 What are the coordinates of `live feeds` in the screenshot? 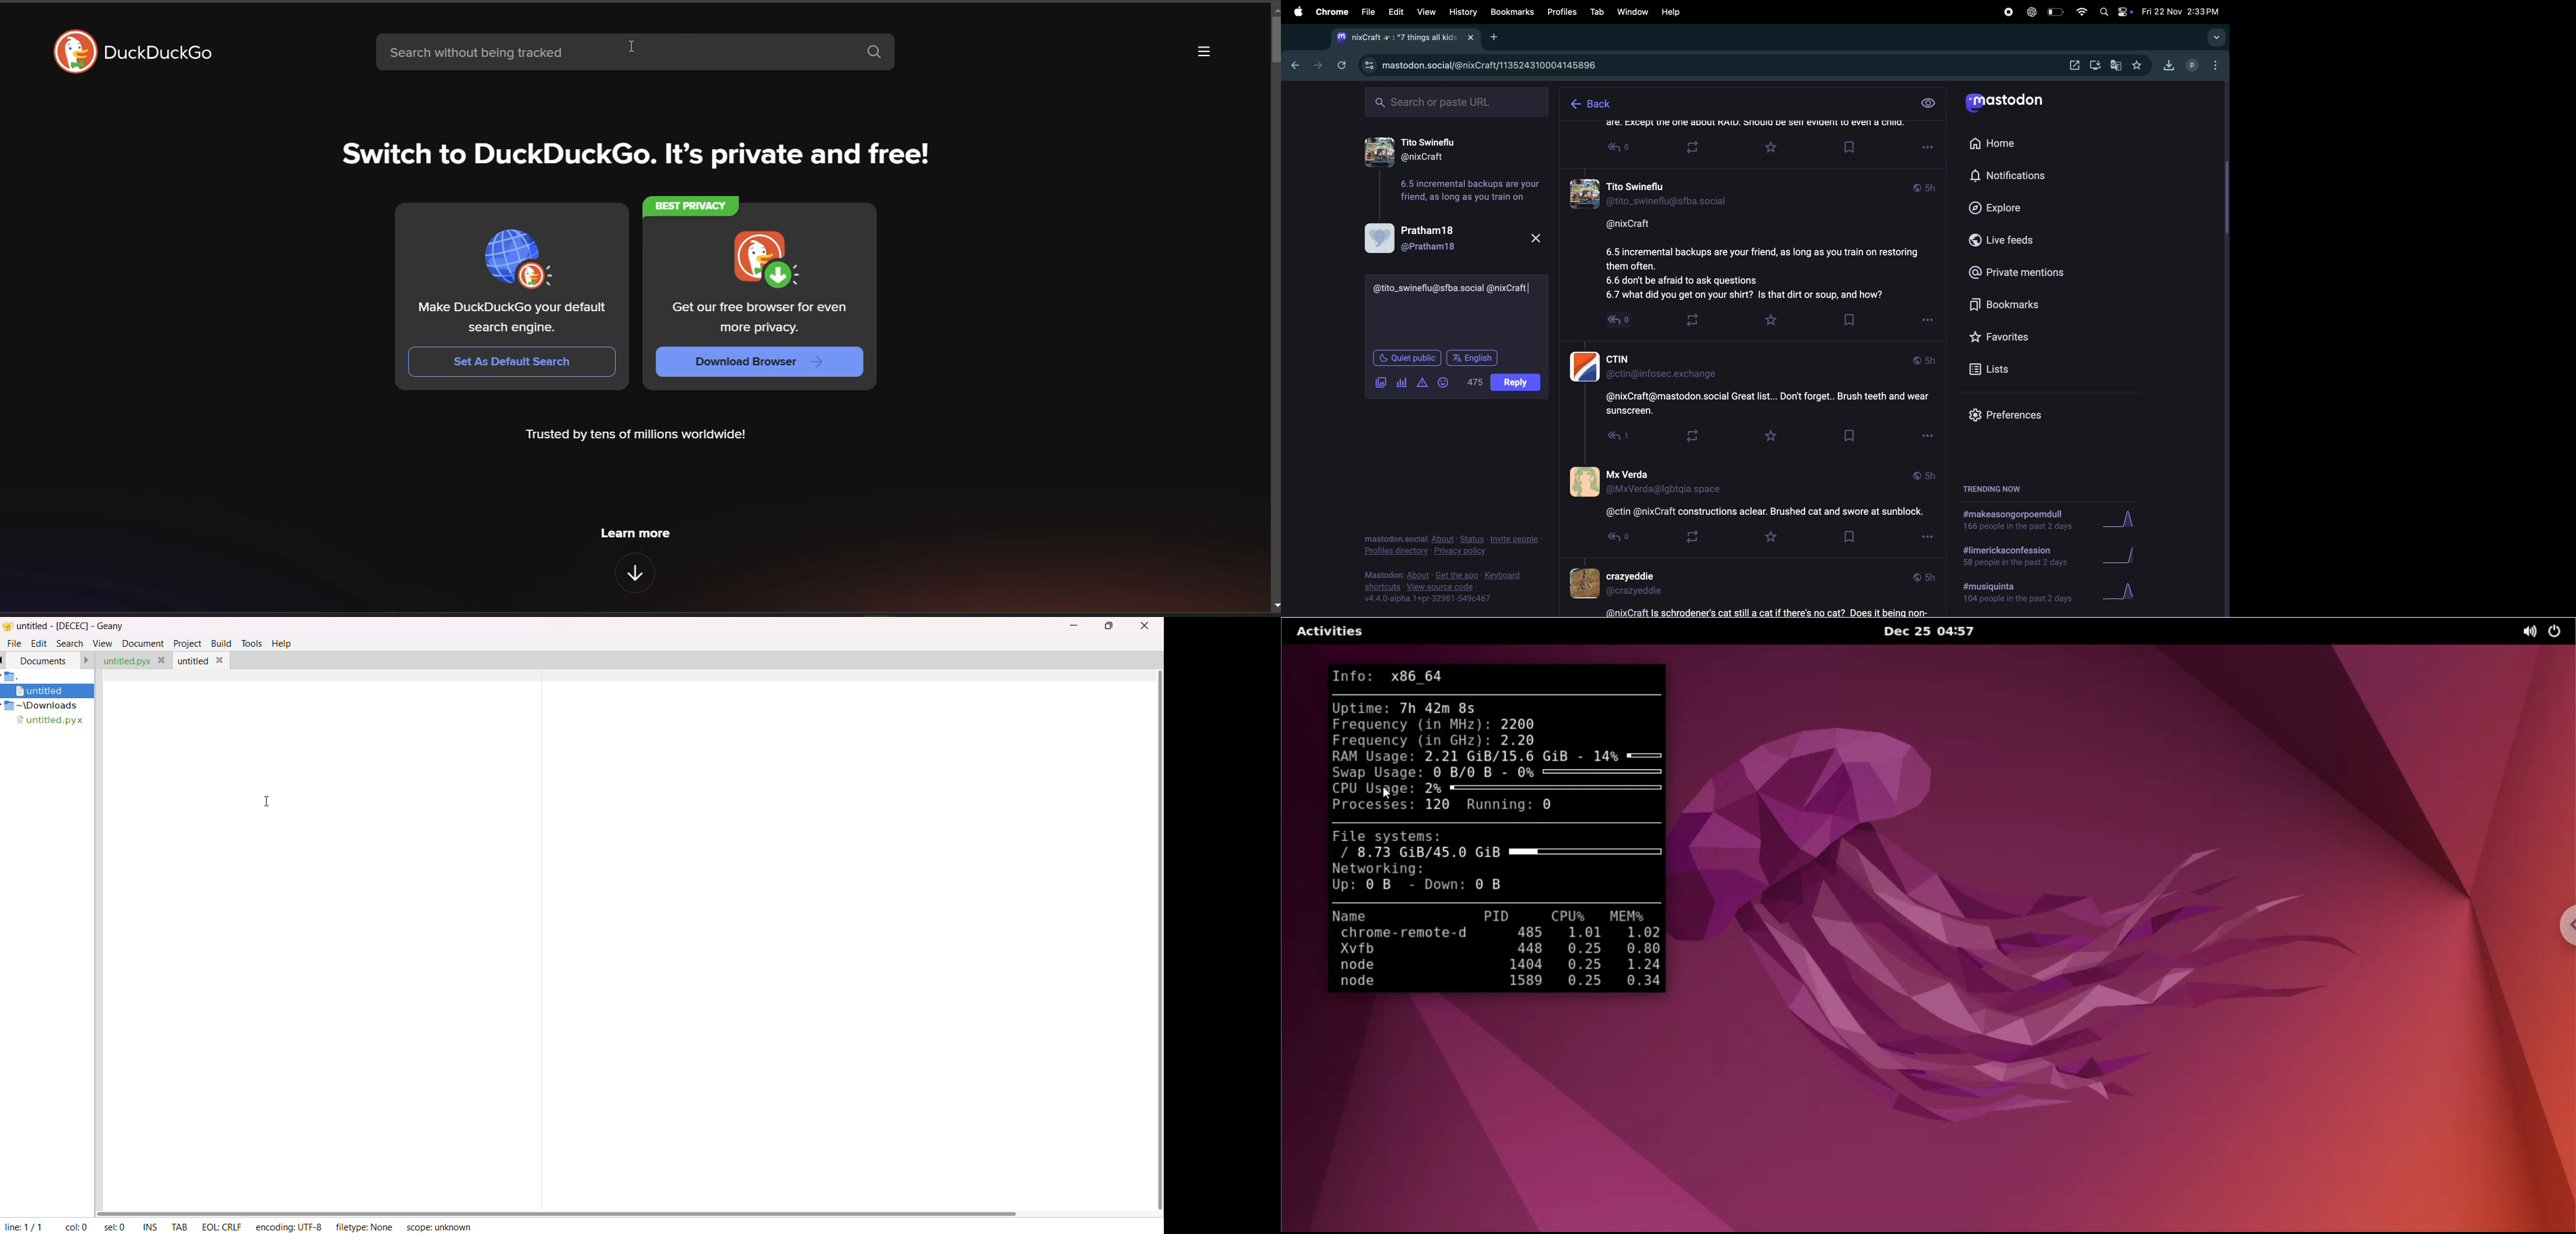 It's located at (2015, 242).